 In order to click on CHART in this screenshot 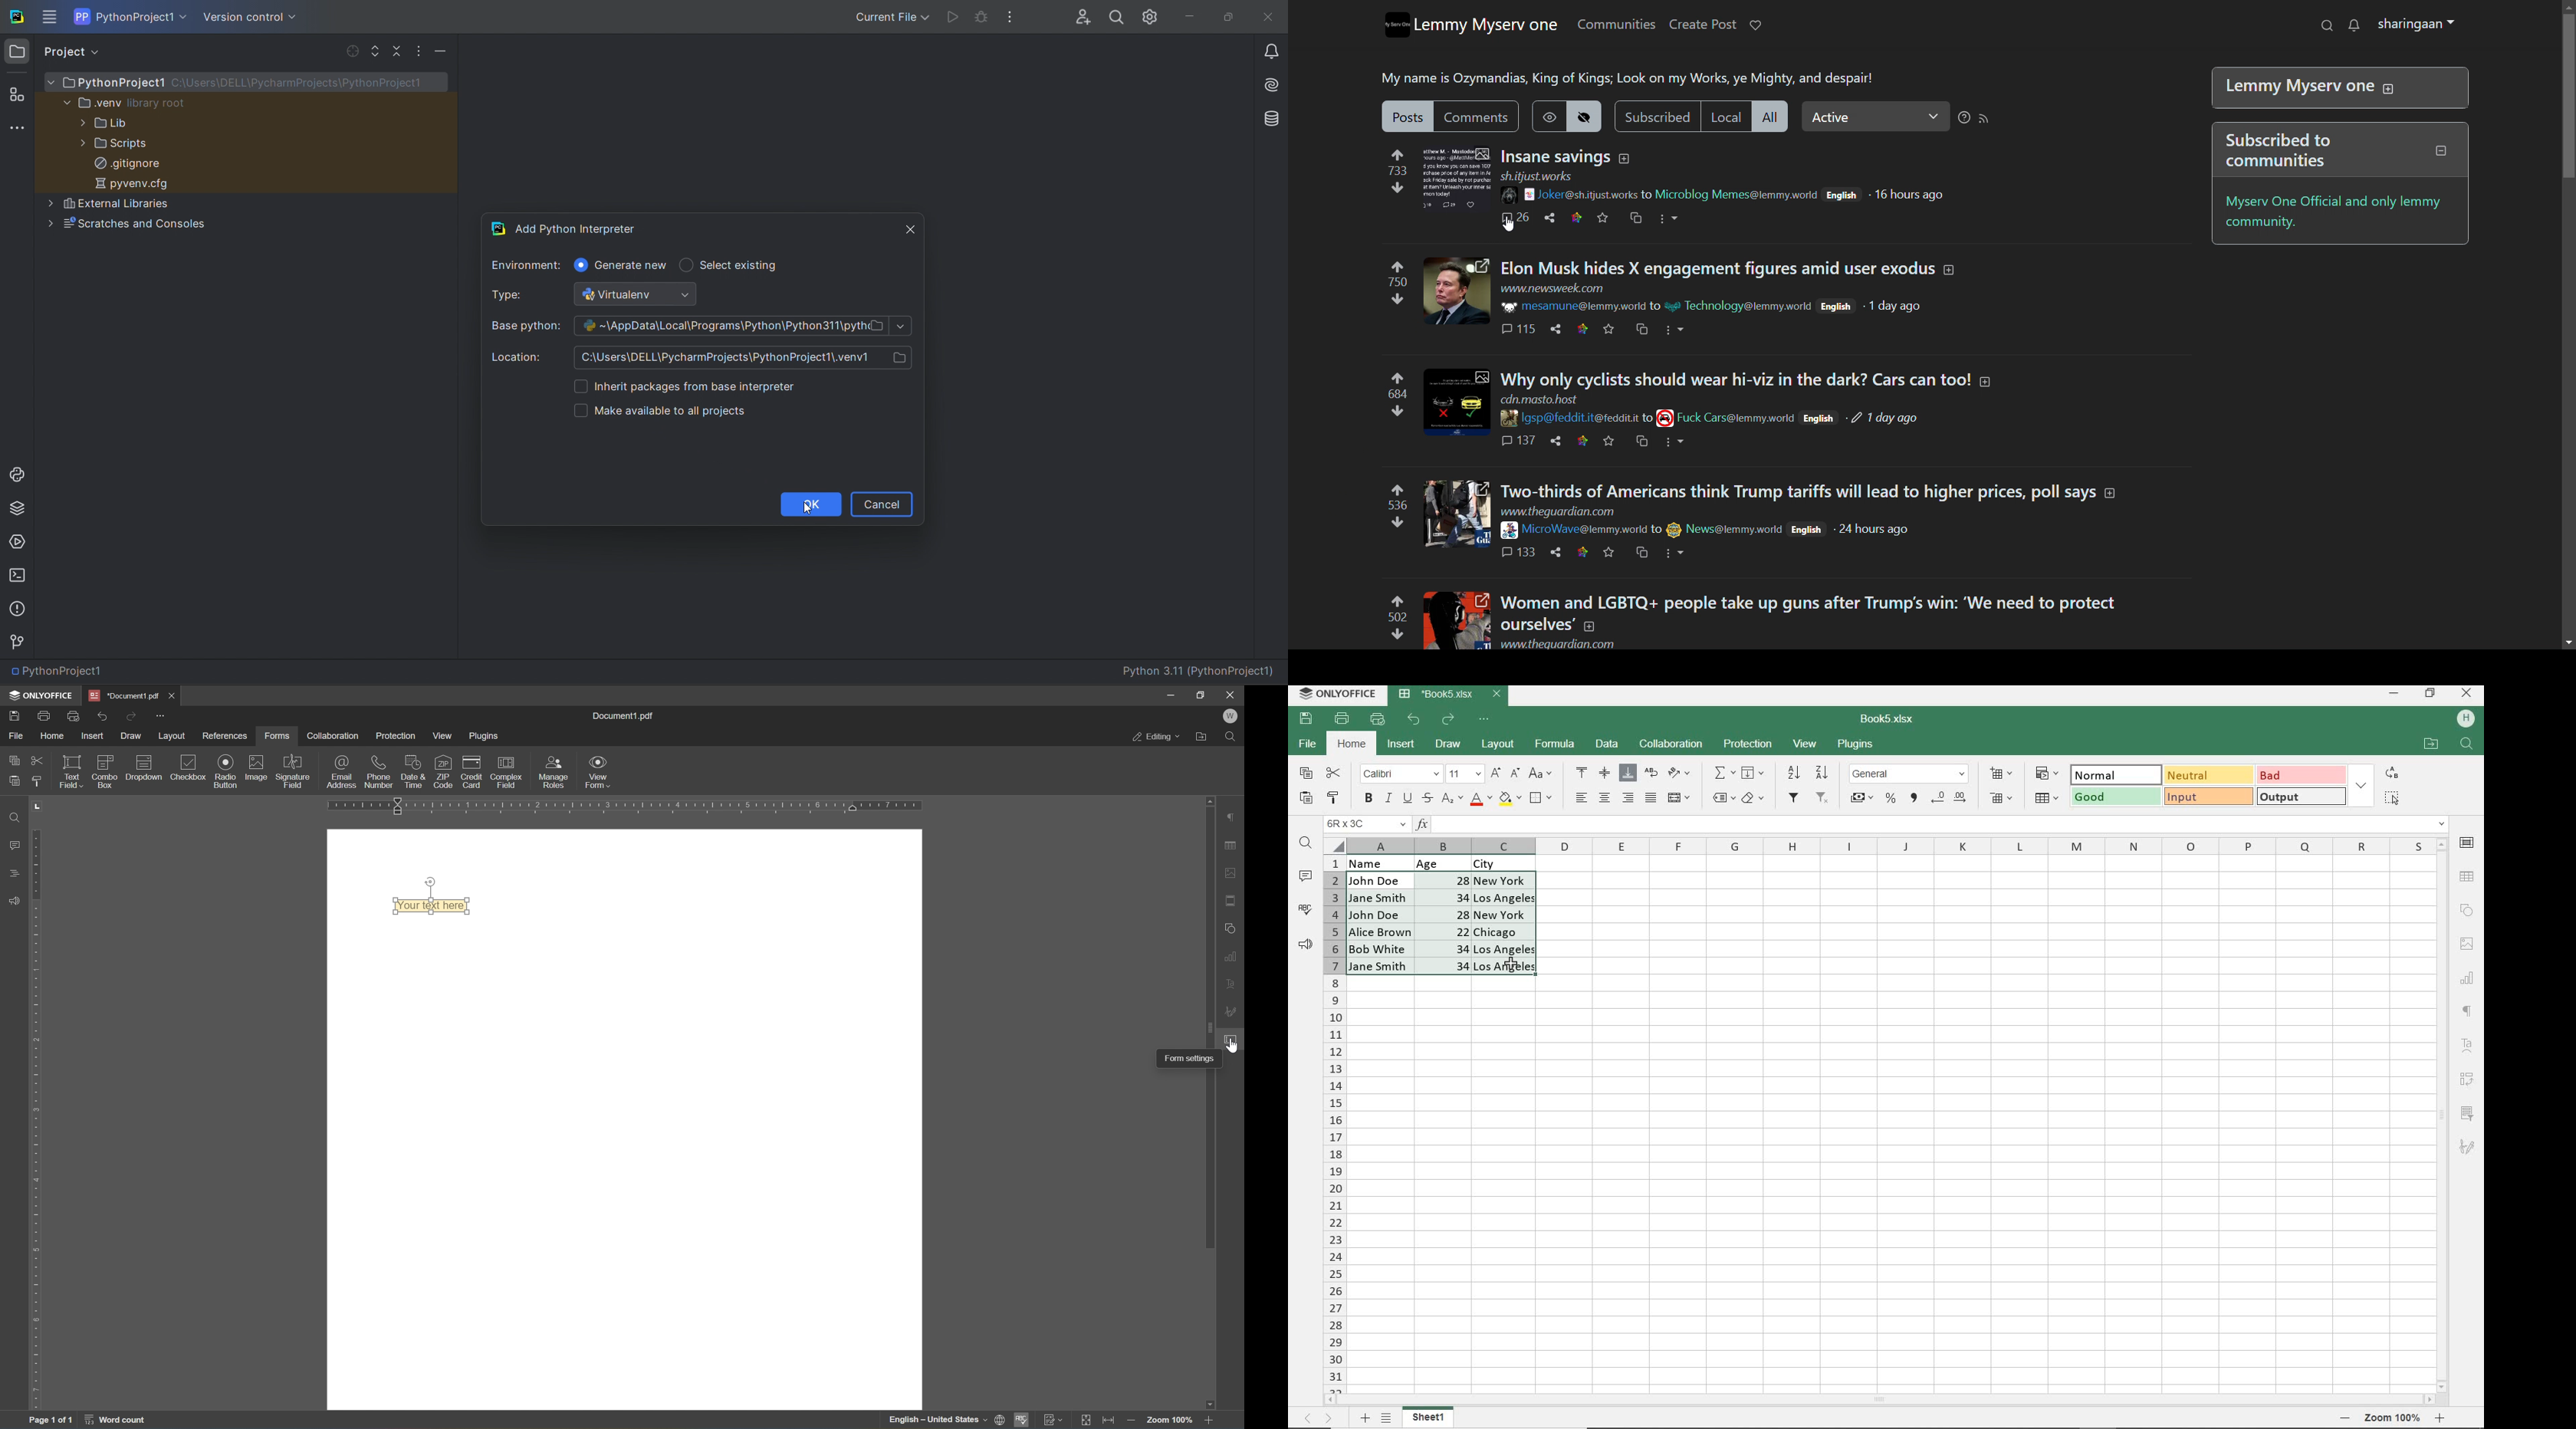, I will do `click(2468, 977)`.